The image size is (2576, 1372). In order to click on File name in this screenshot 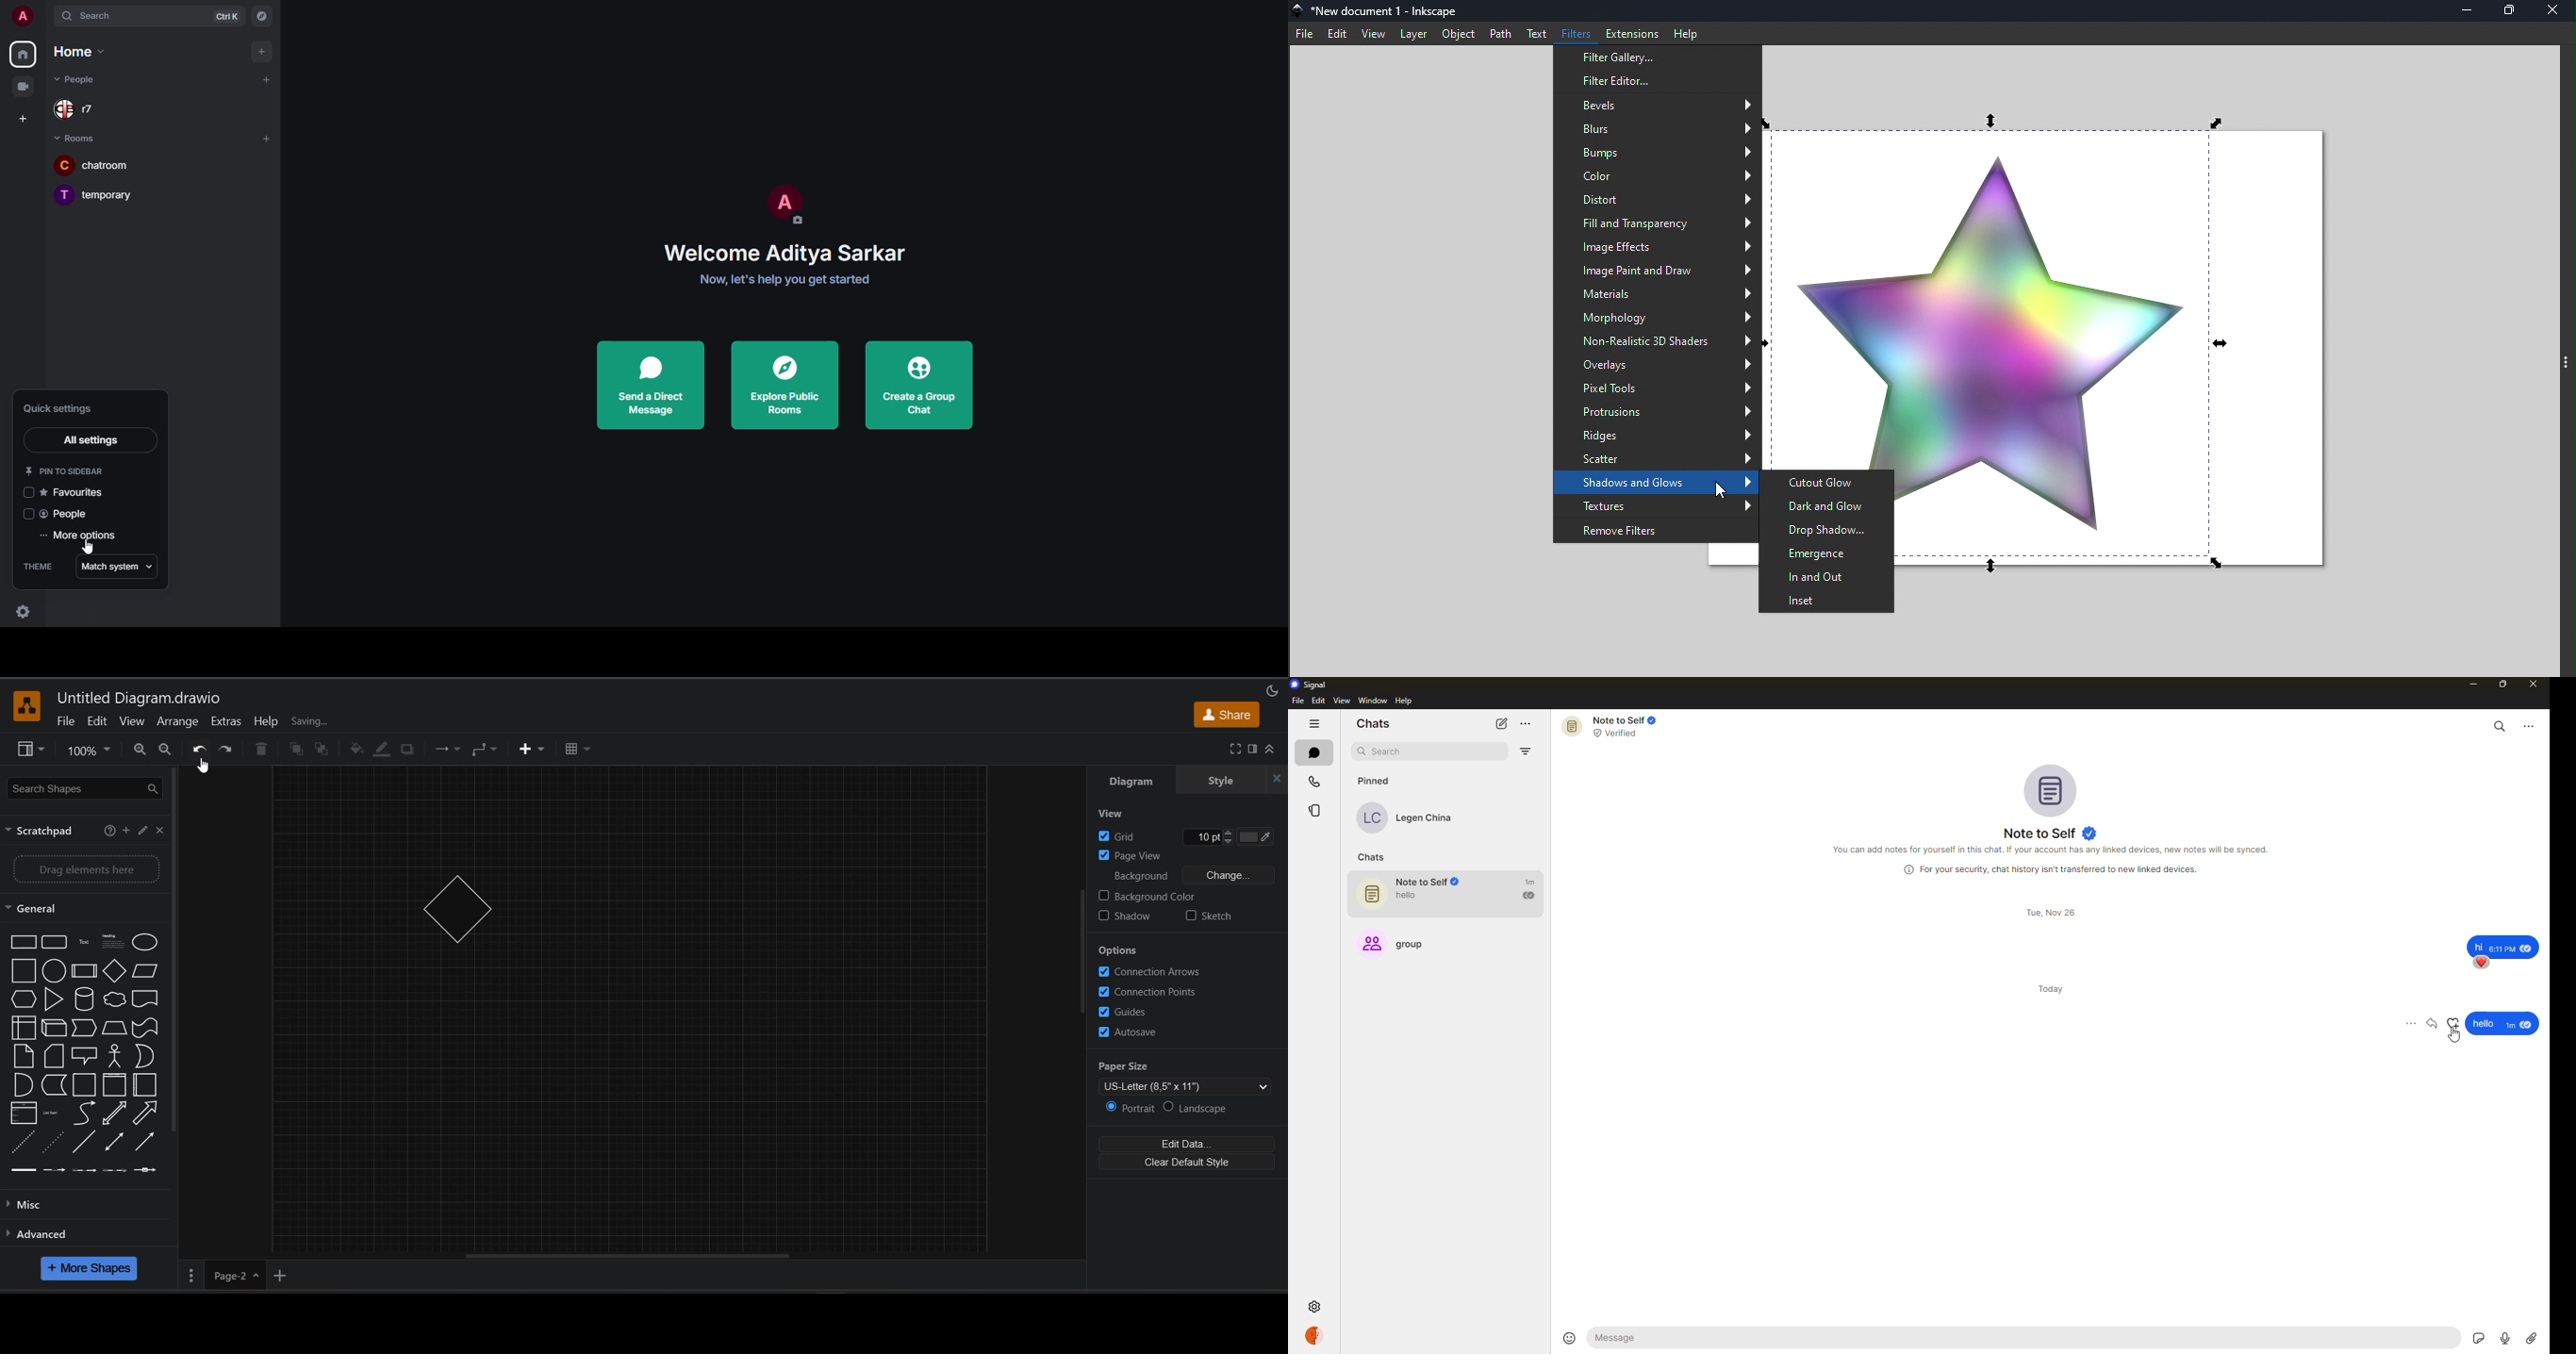, I will do `click(1388, 12)`.